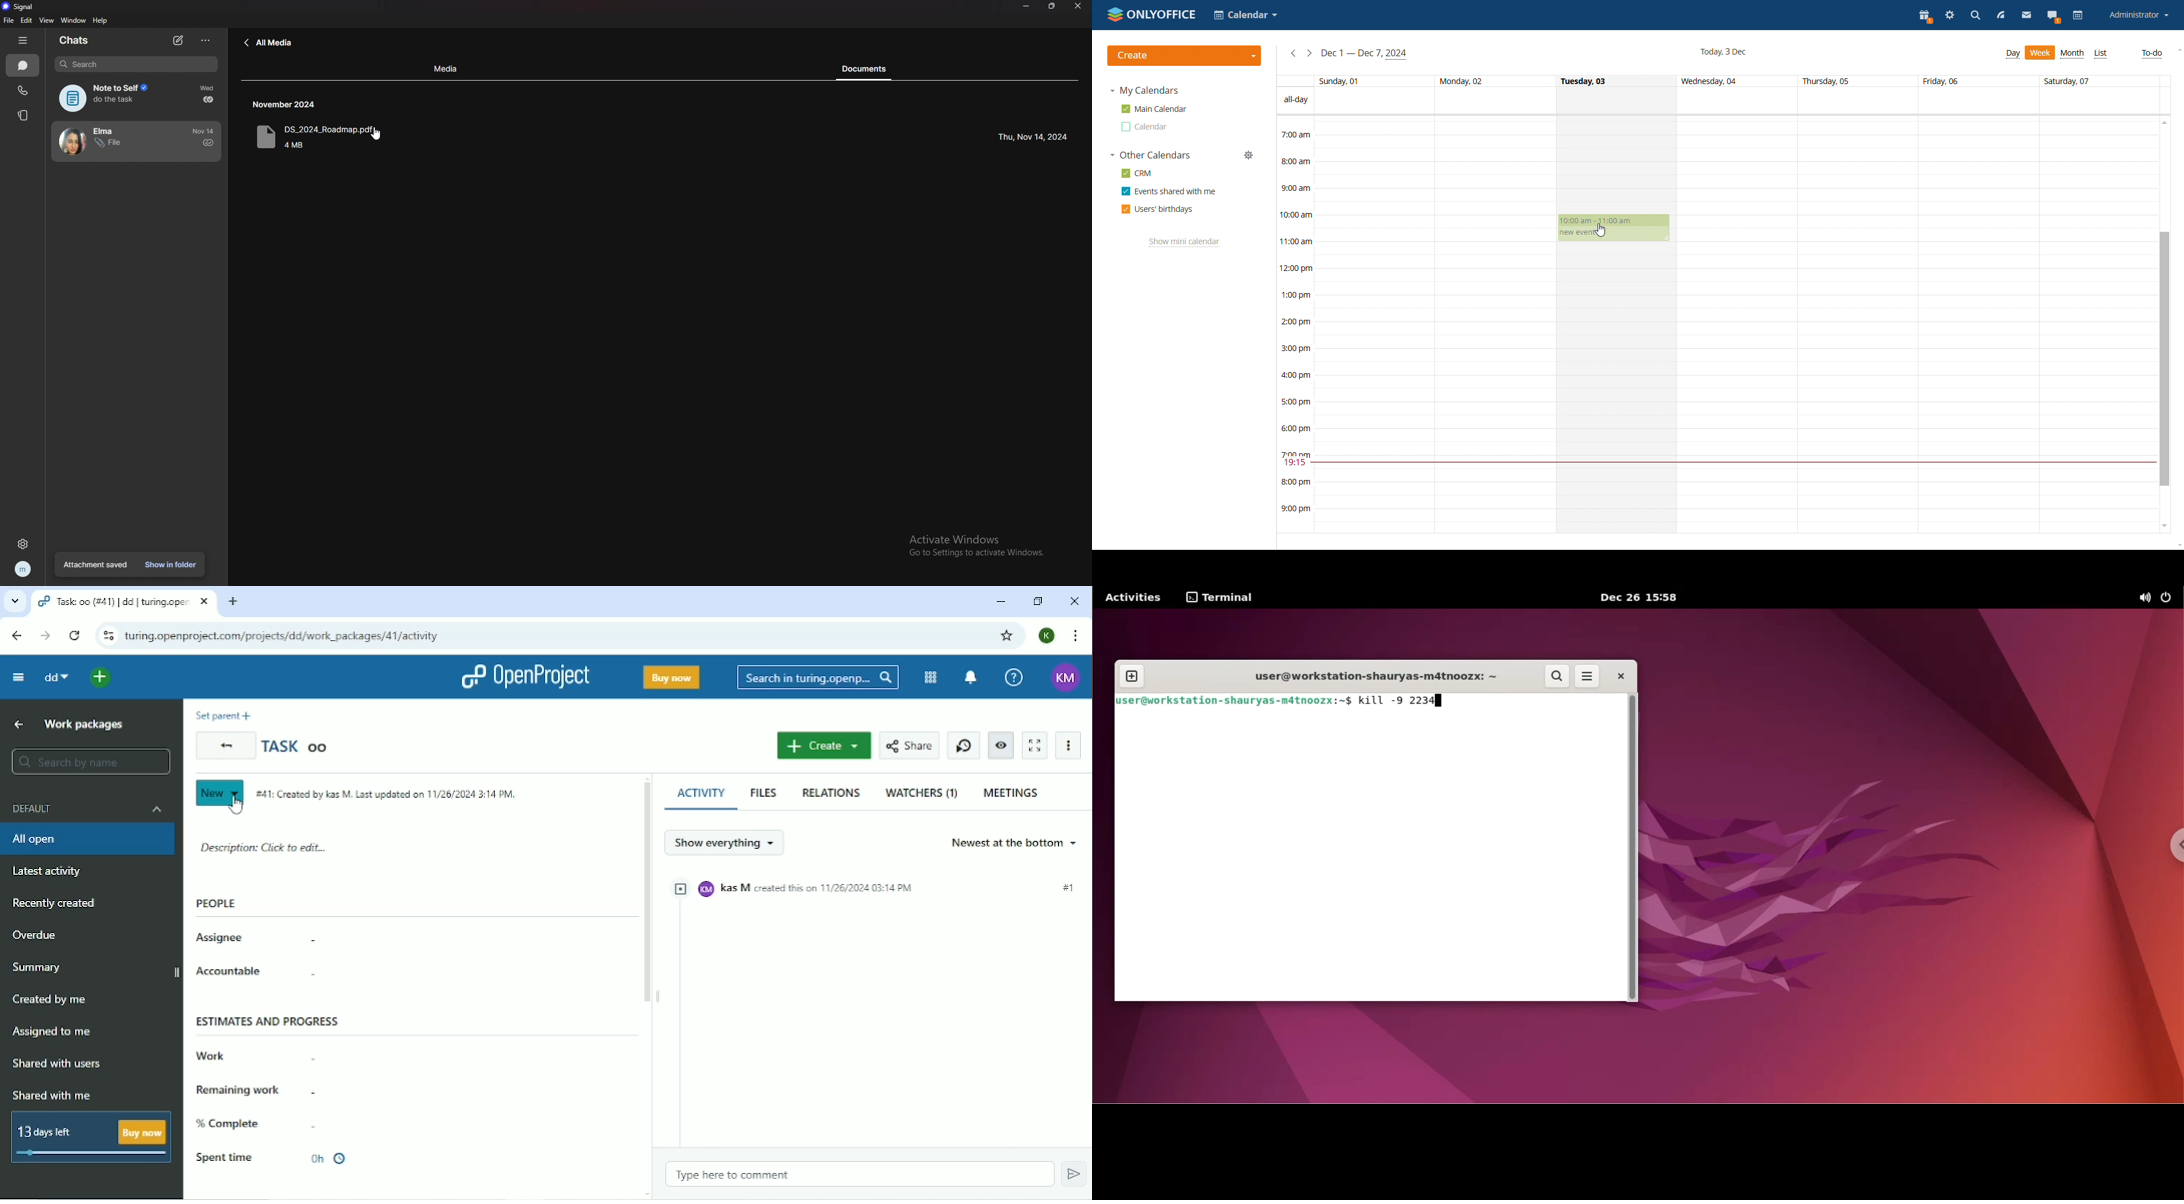  I want to click on resize, so click(1053, 6).